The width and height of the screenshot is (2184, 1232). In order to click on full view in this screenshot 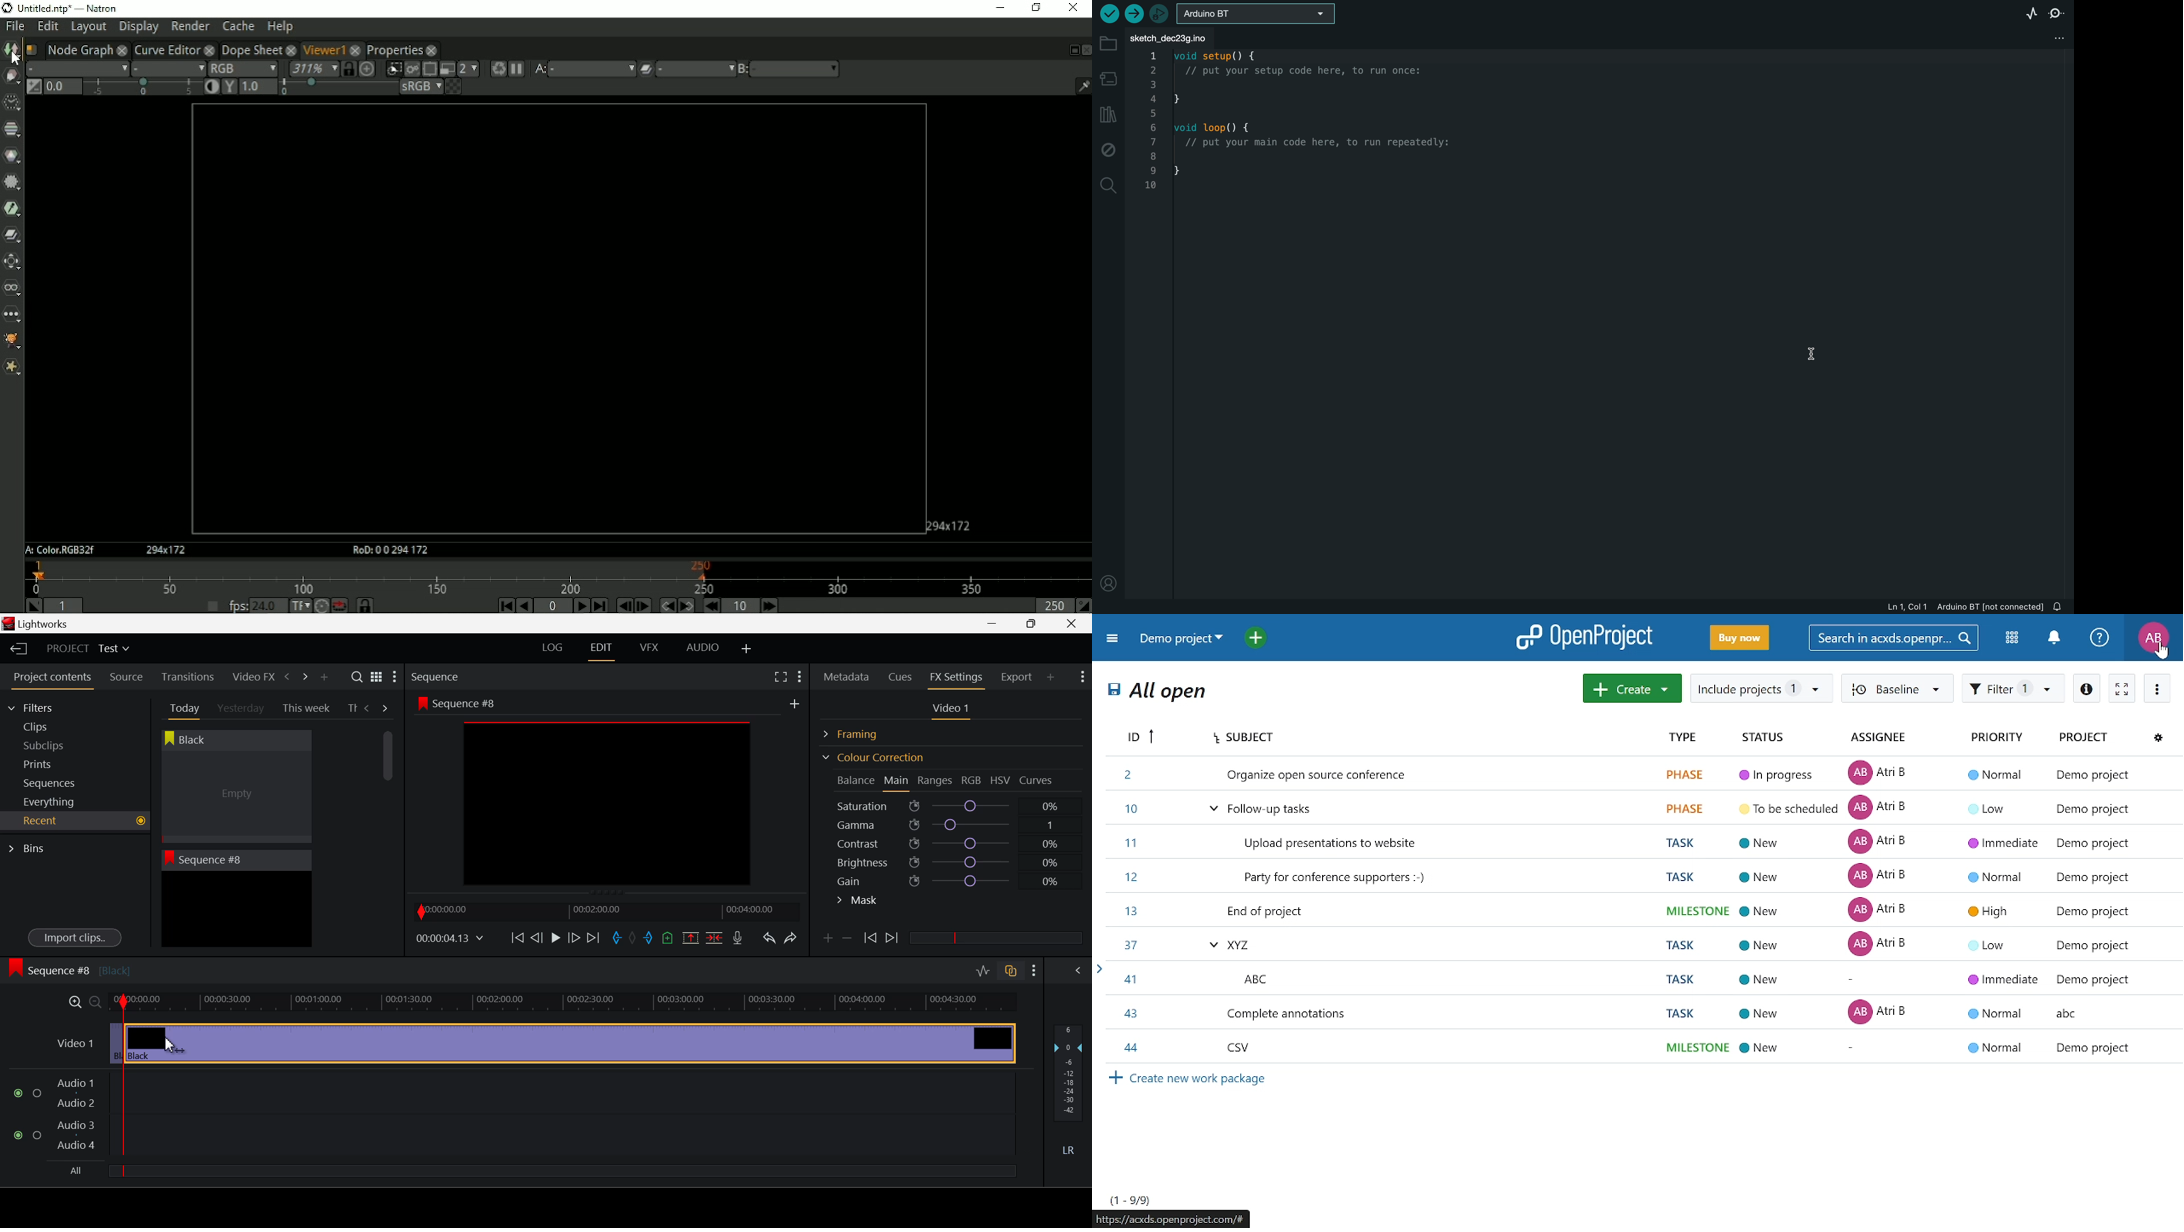, I will do `click(2122, 690)`.